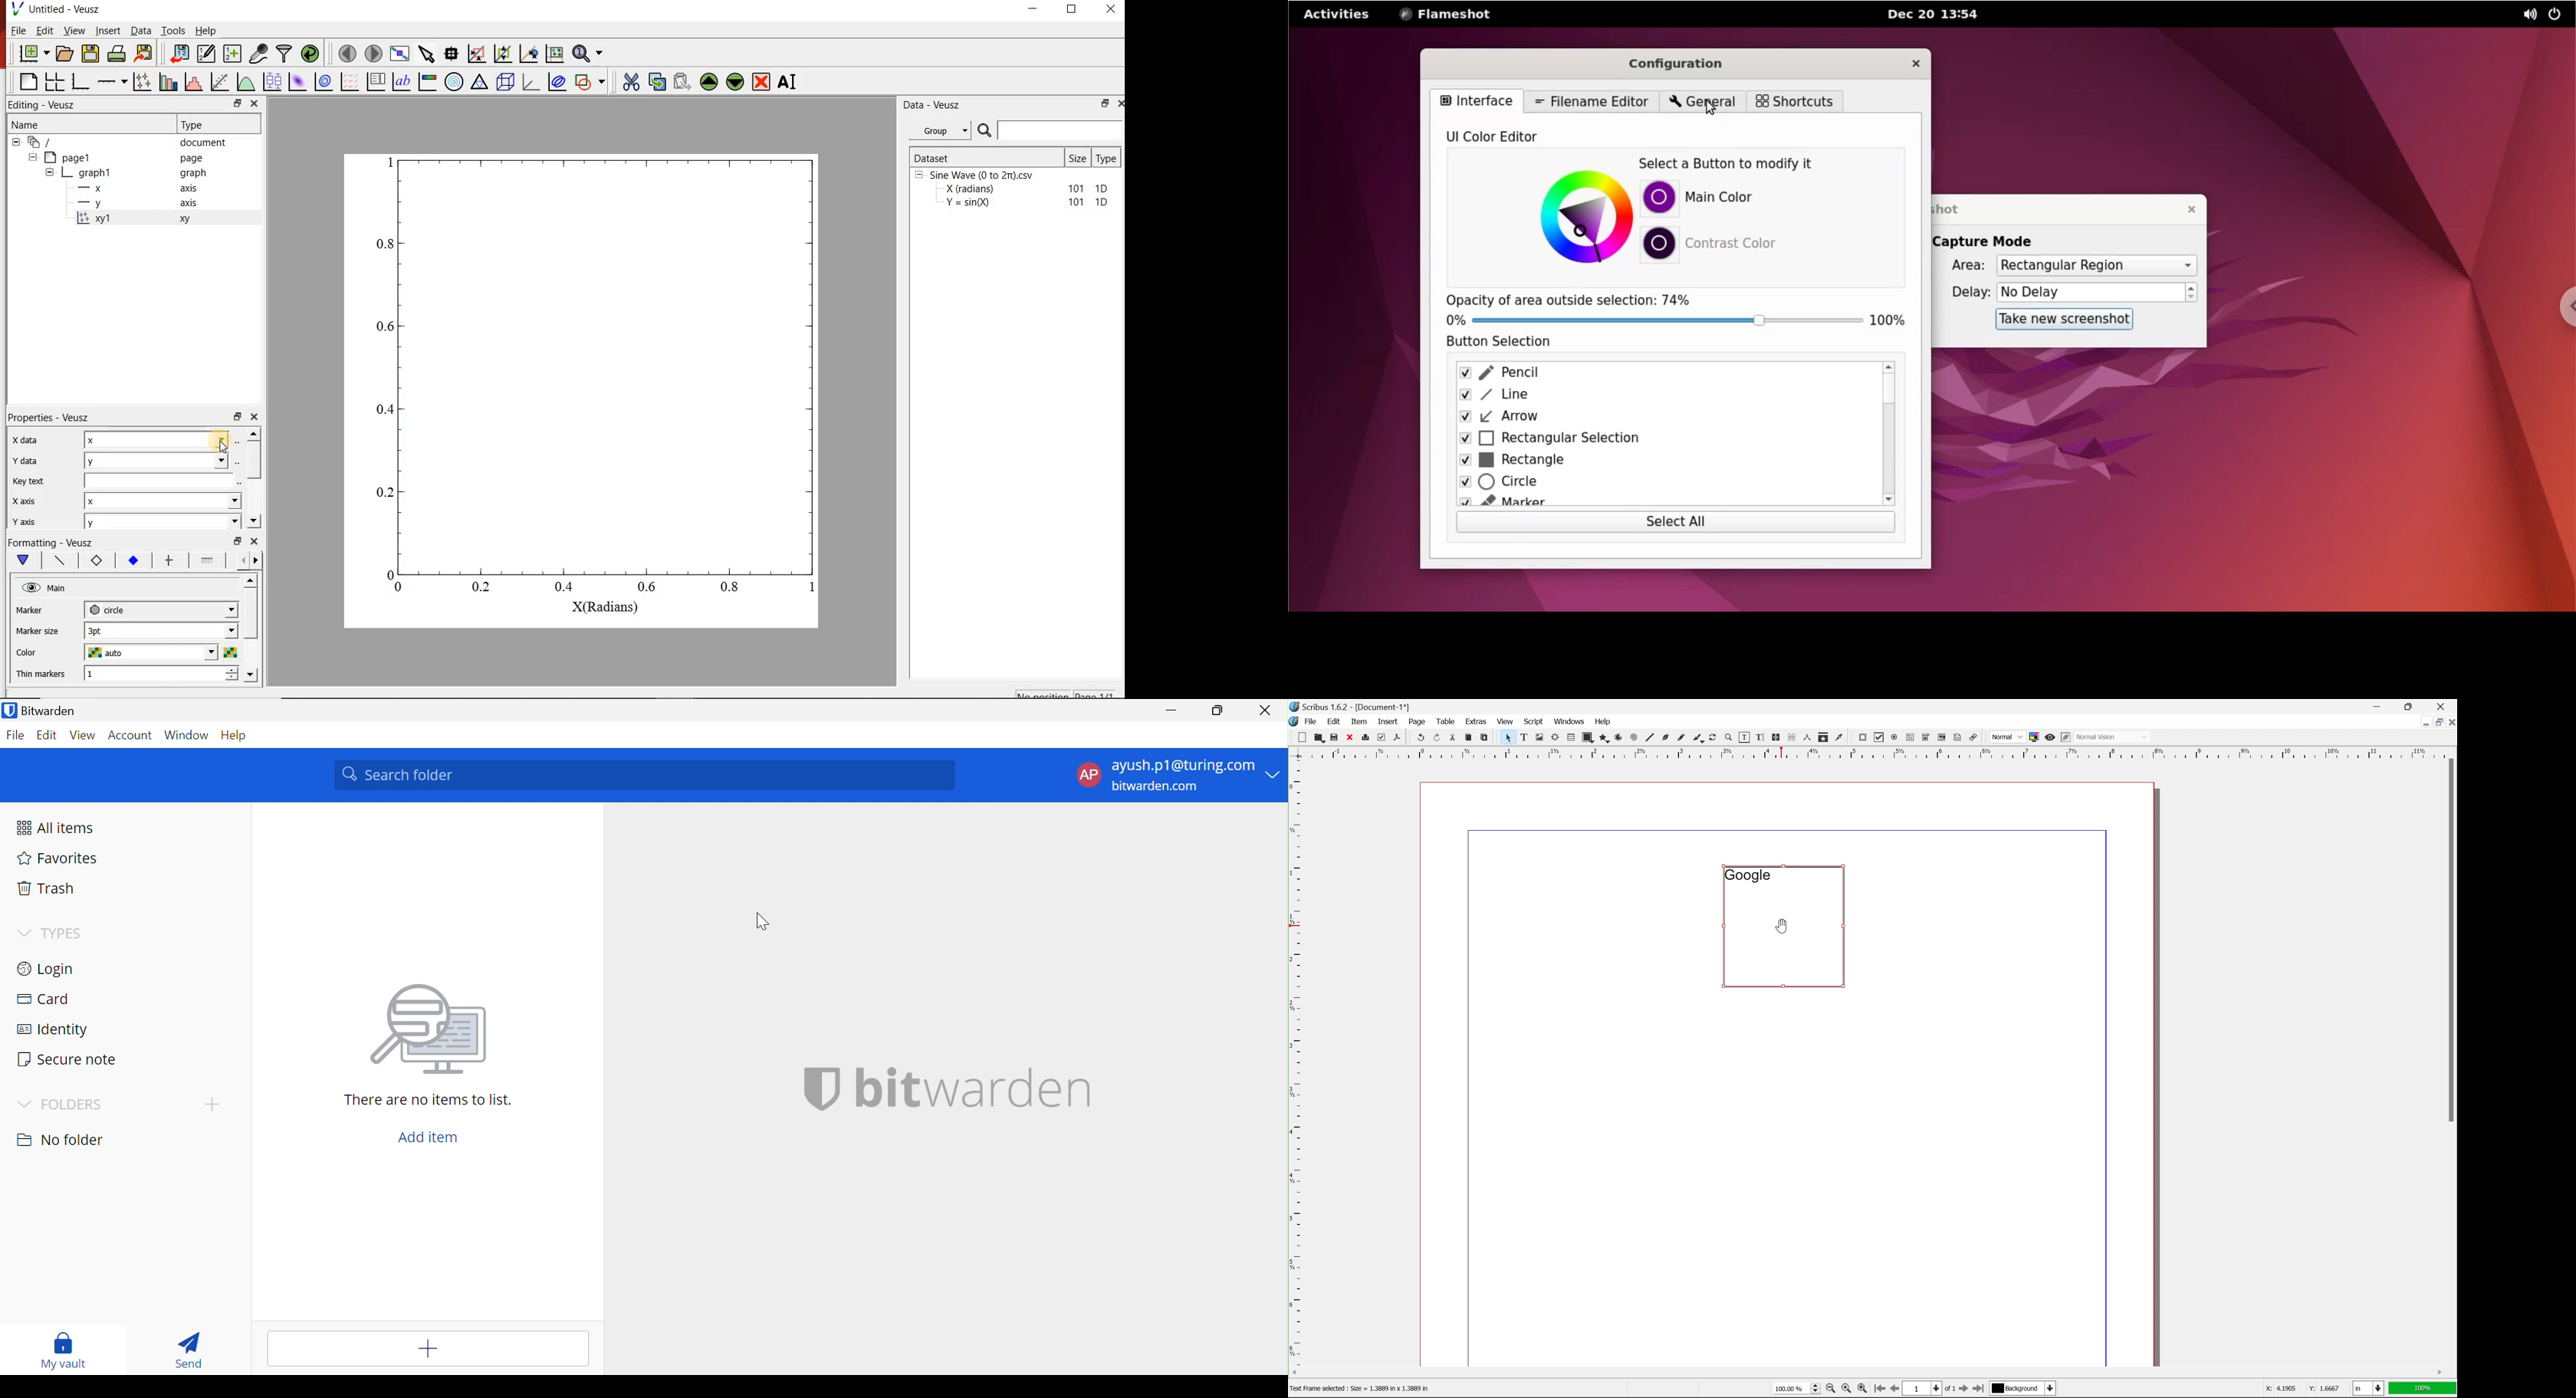 This screenshot has width=2576, height=1400. What do you see at coordinates (1661, 396) in the screenshot?
I see `line checkbox` at bounding box center [1661, 396].